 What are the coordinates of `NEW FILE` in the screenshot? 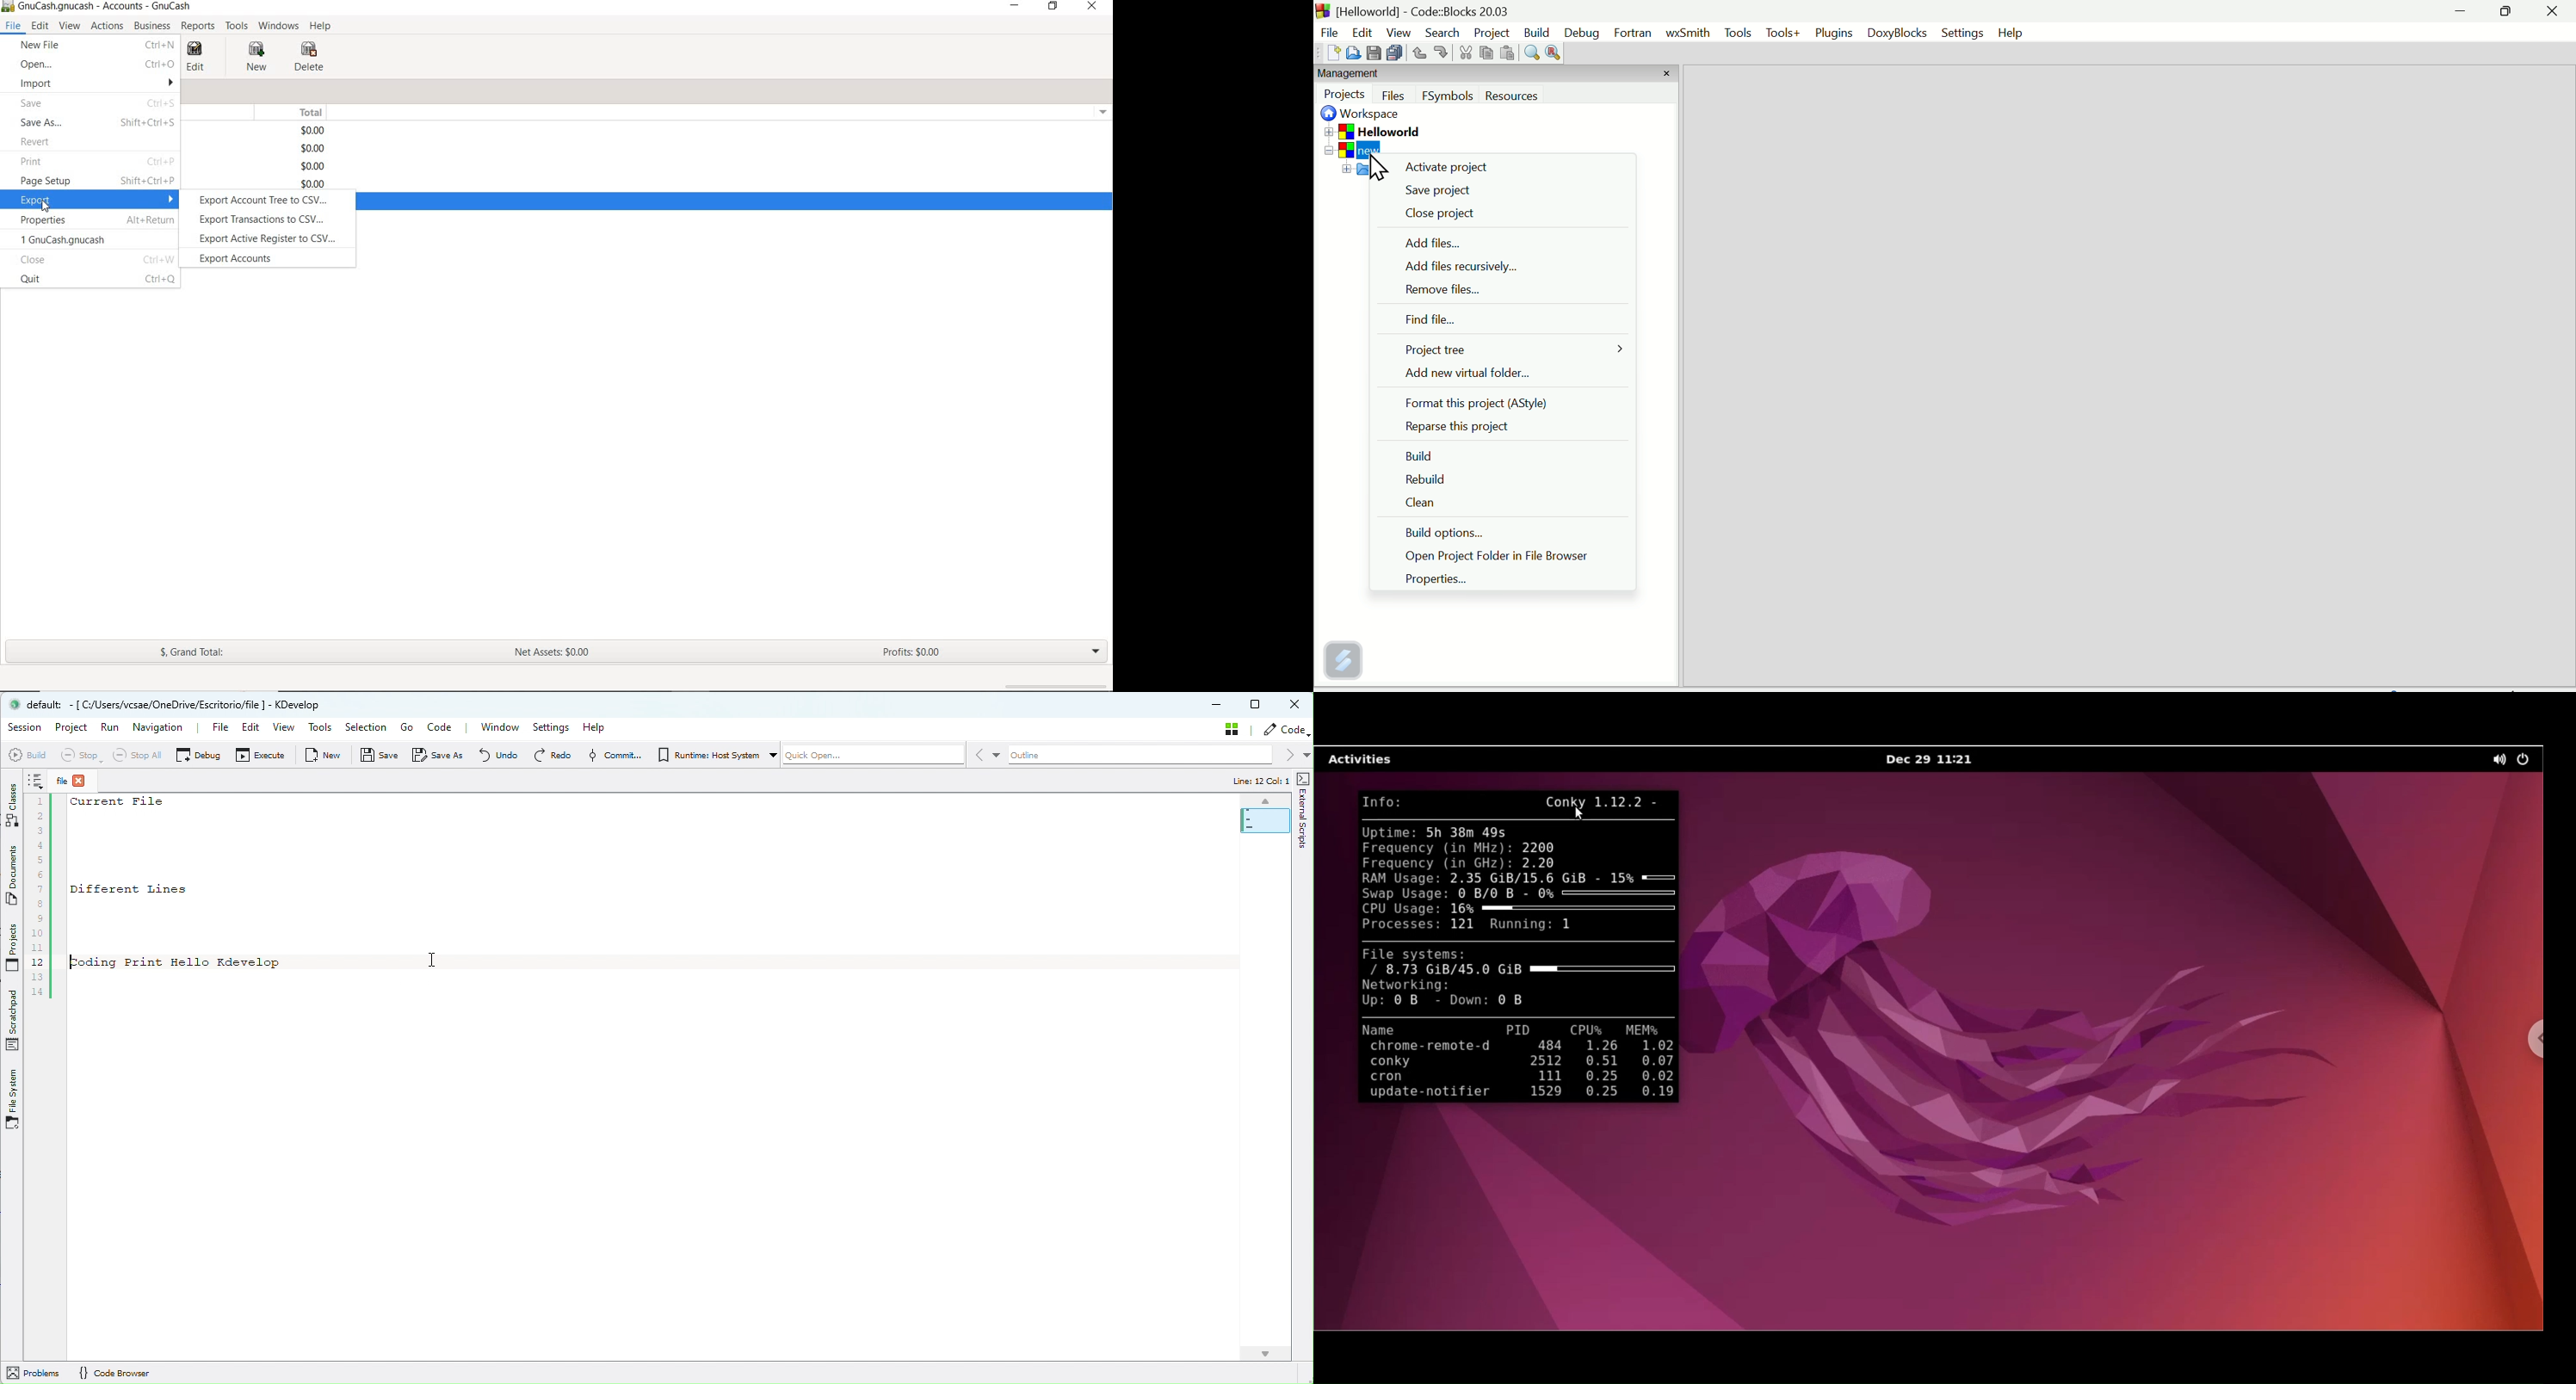 It's located at (38, 44).